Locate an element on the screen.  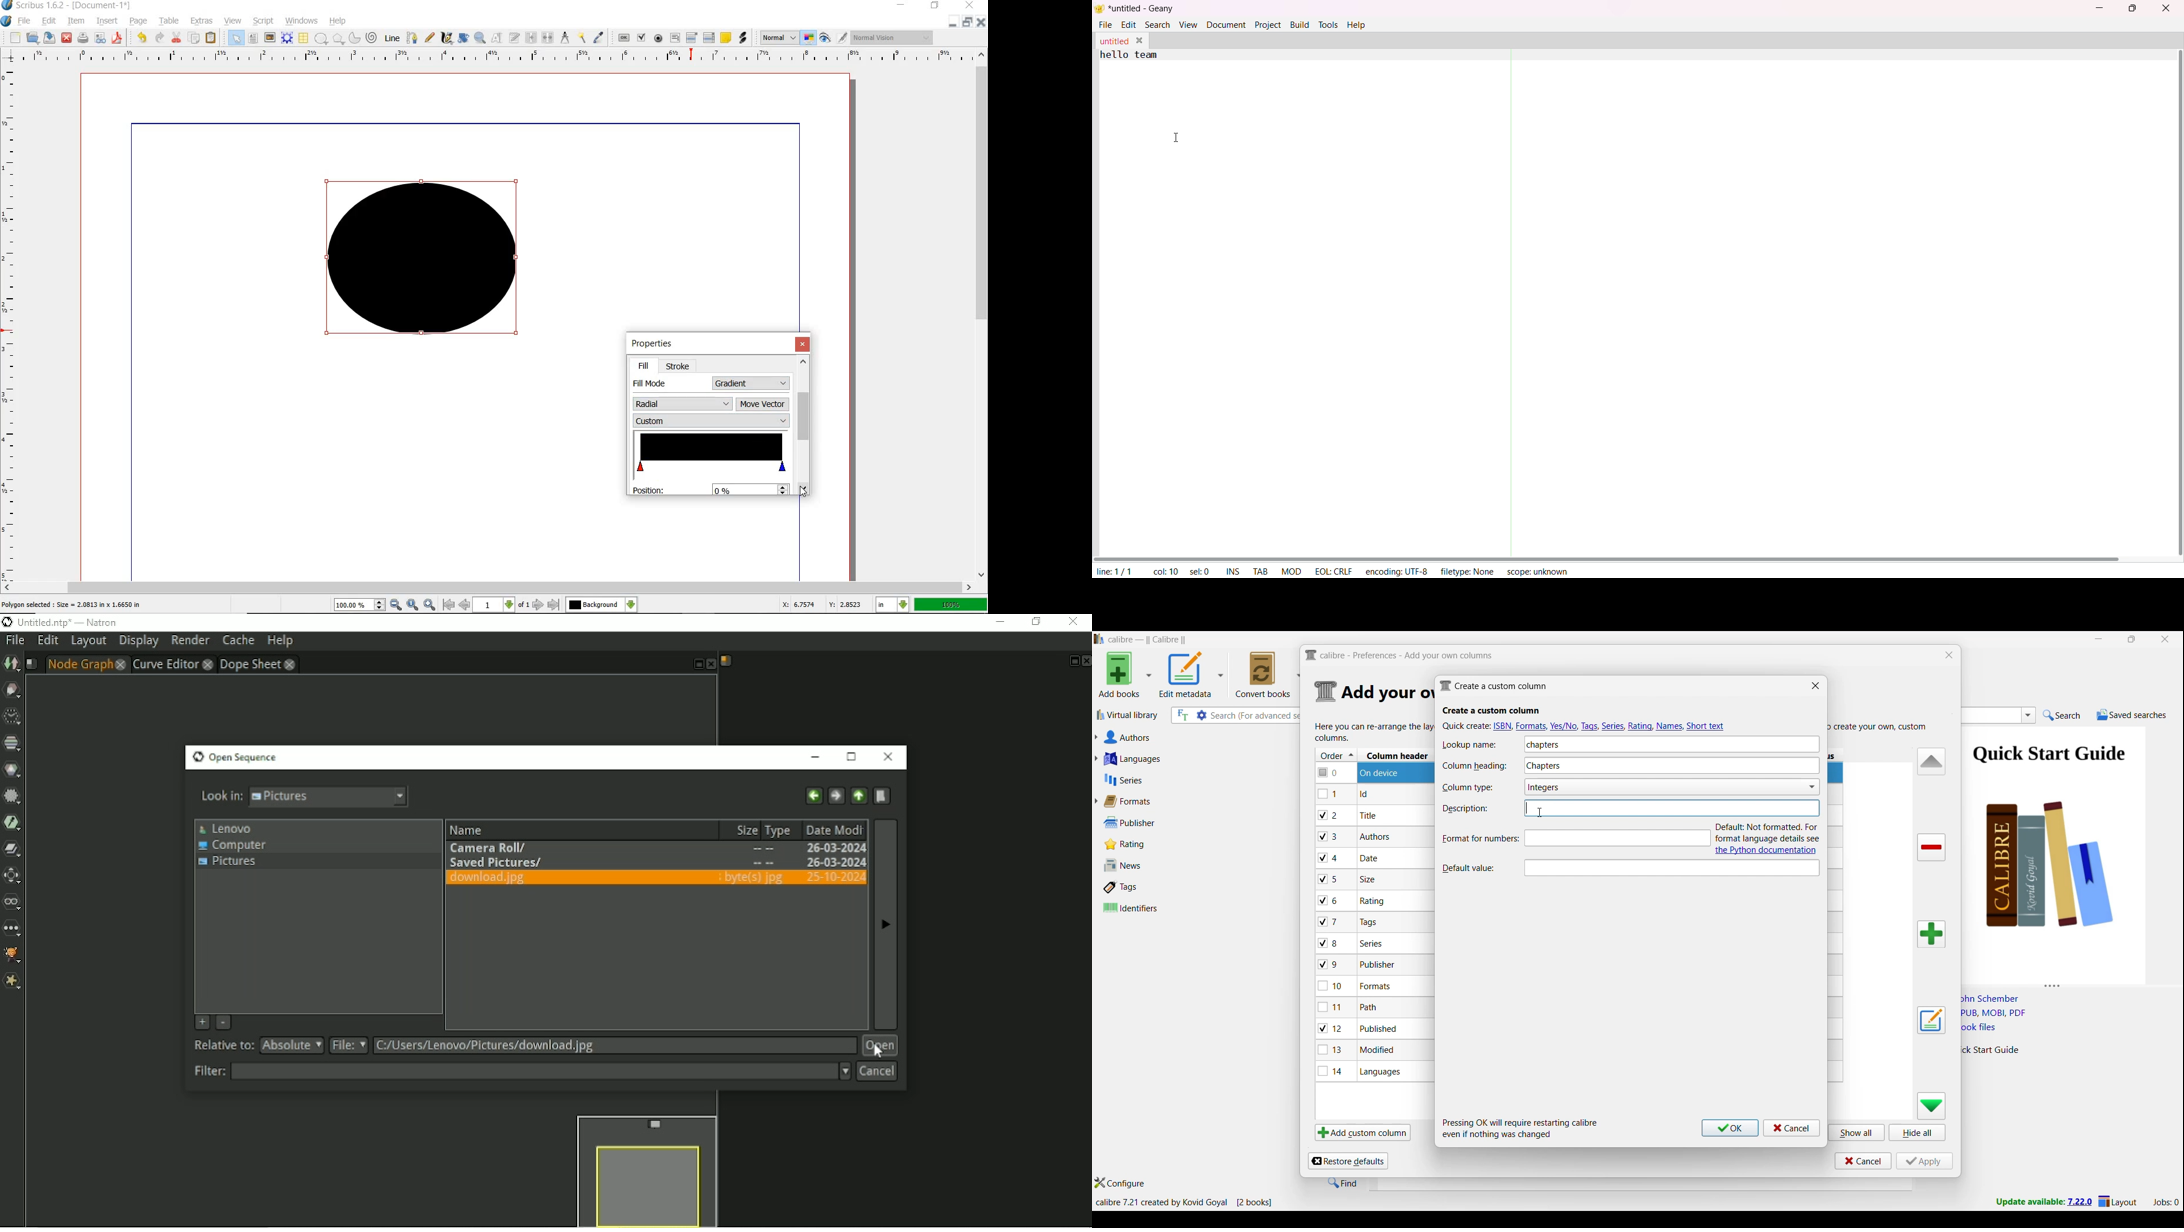
C:/Users/L enovo/Pictures/download.|pg is located at coordinates (490, 1046).